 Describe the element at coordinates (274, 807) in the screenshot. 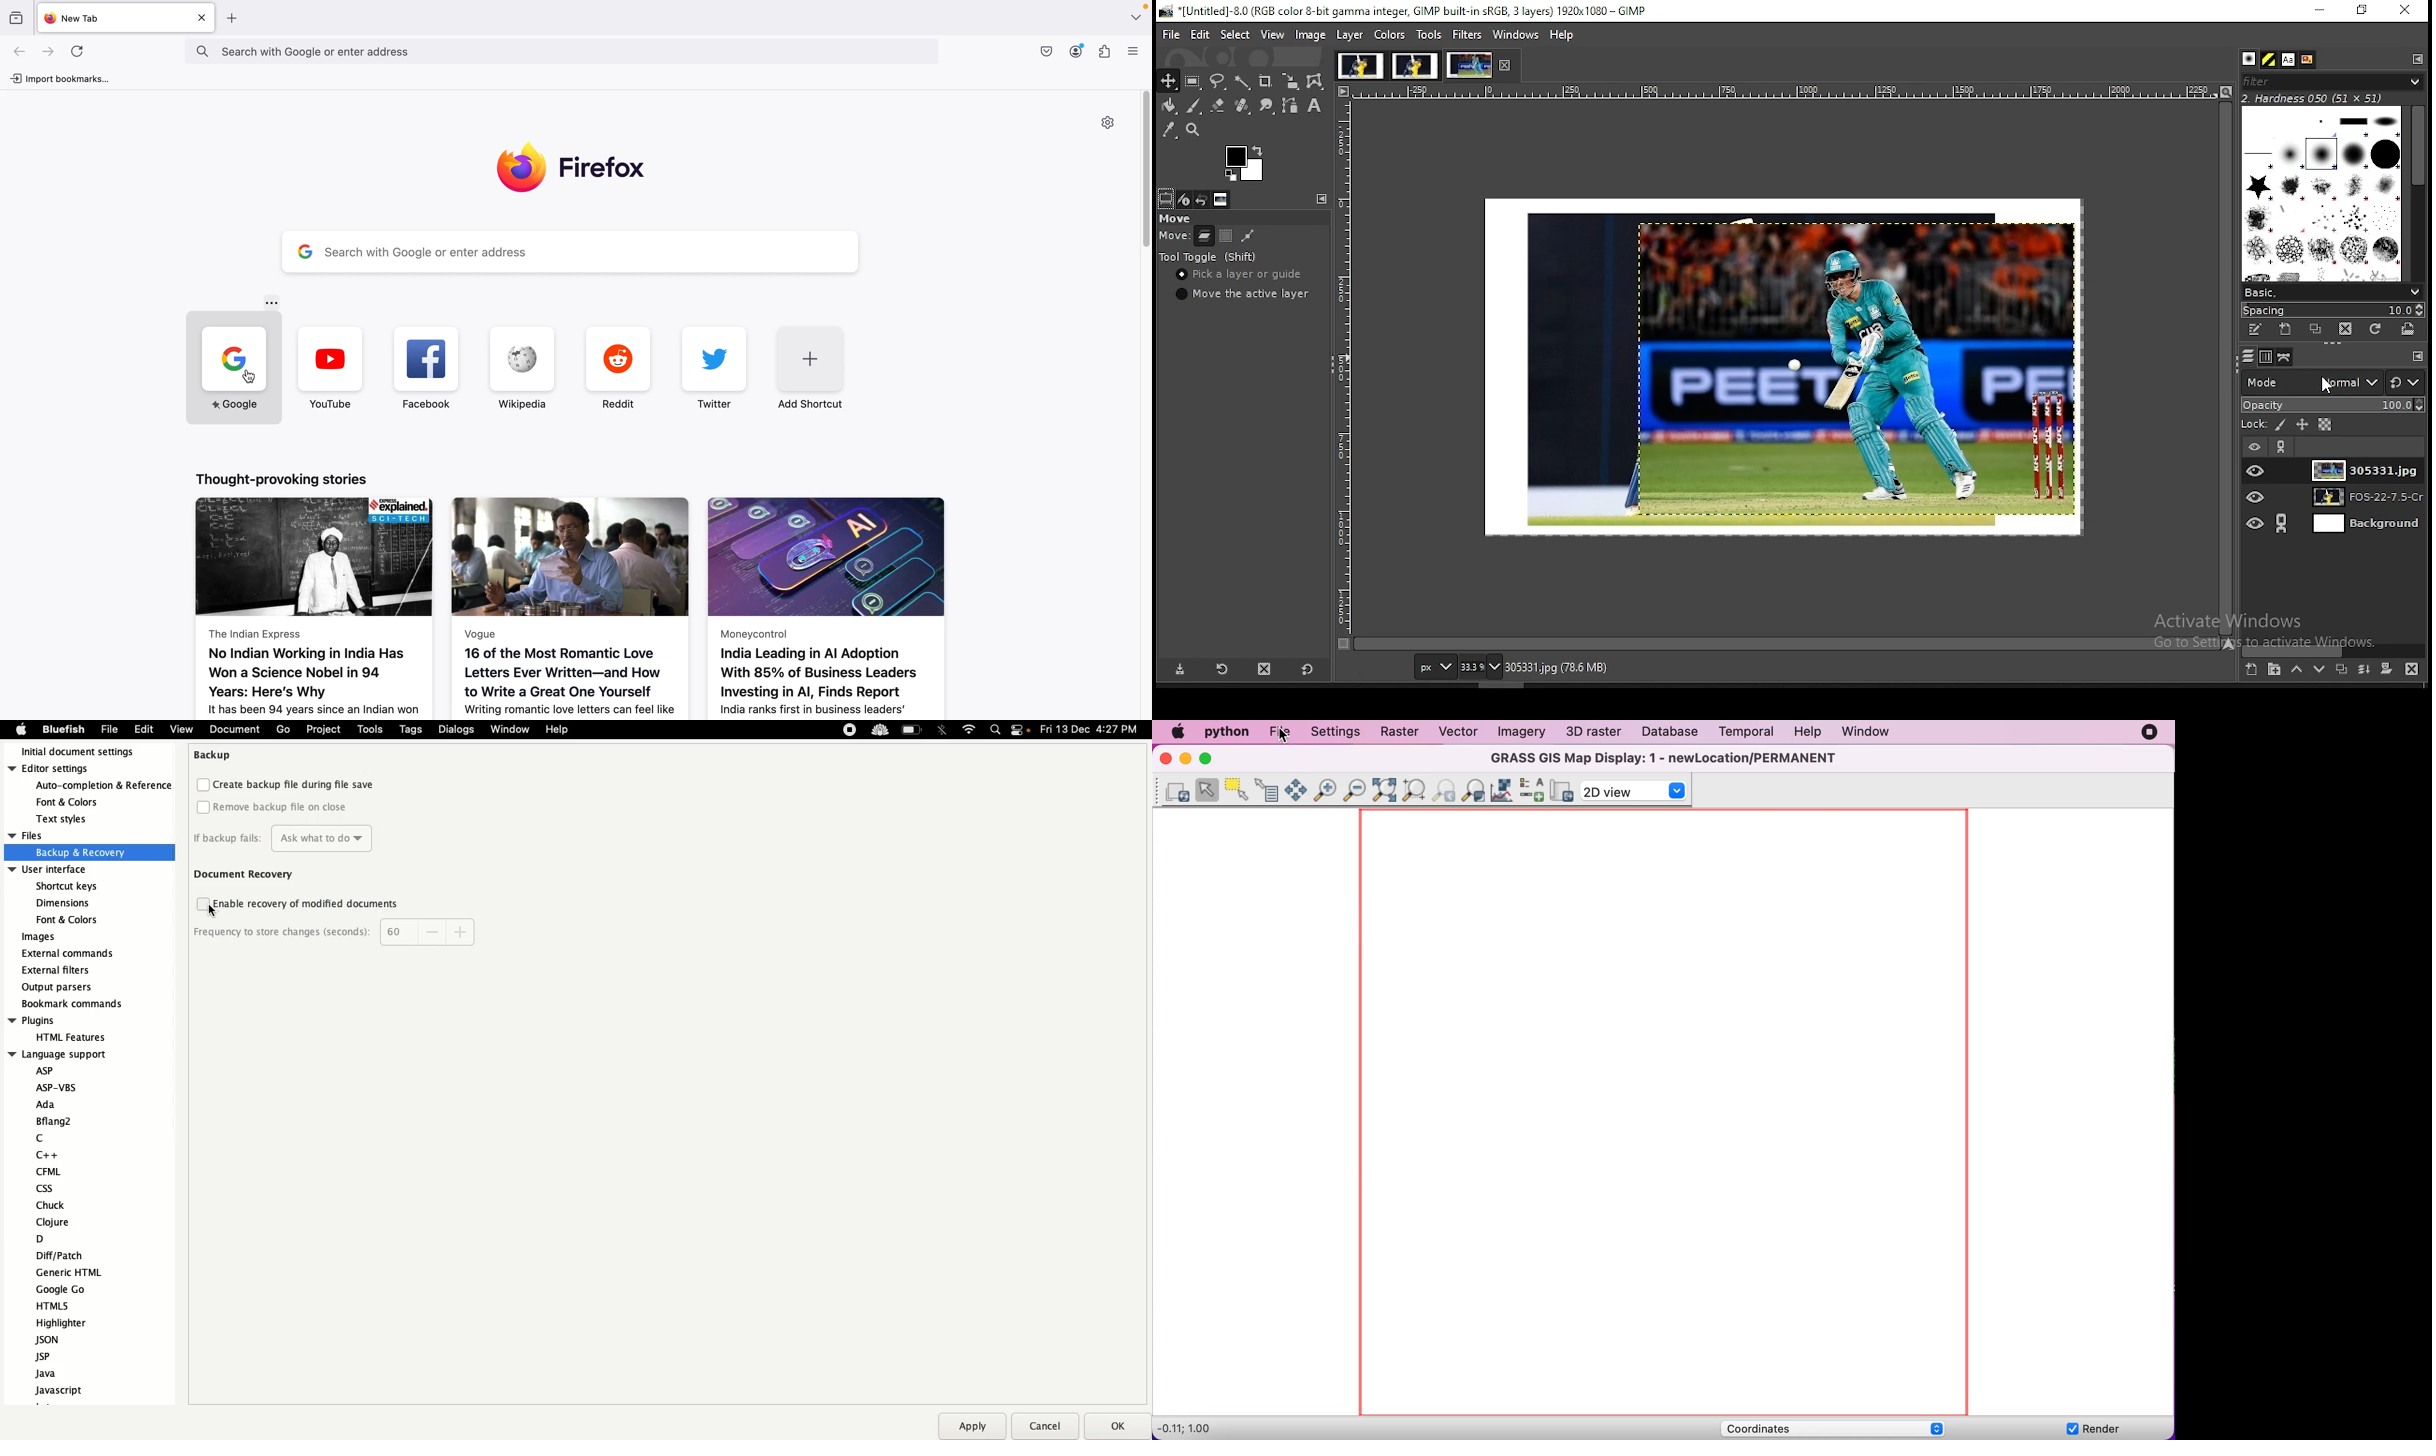

I see `Remove backup file on the close` at that location.